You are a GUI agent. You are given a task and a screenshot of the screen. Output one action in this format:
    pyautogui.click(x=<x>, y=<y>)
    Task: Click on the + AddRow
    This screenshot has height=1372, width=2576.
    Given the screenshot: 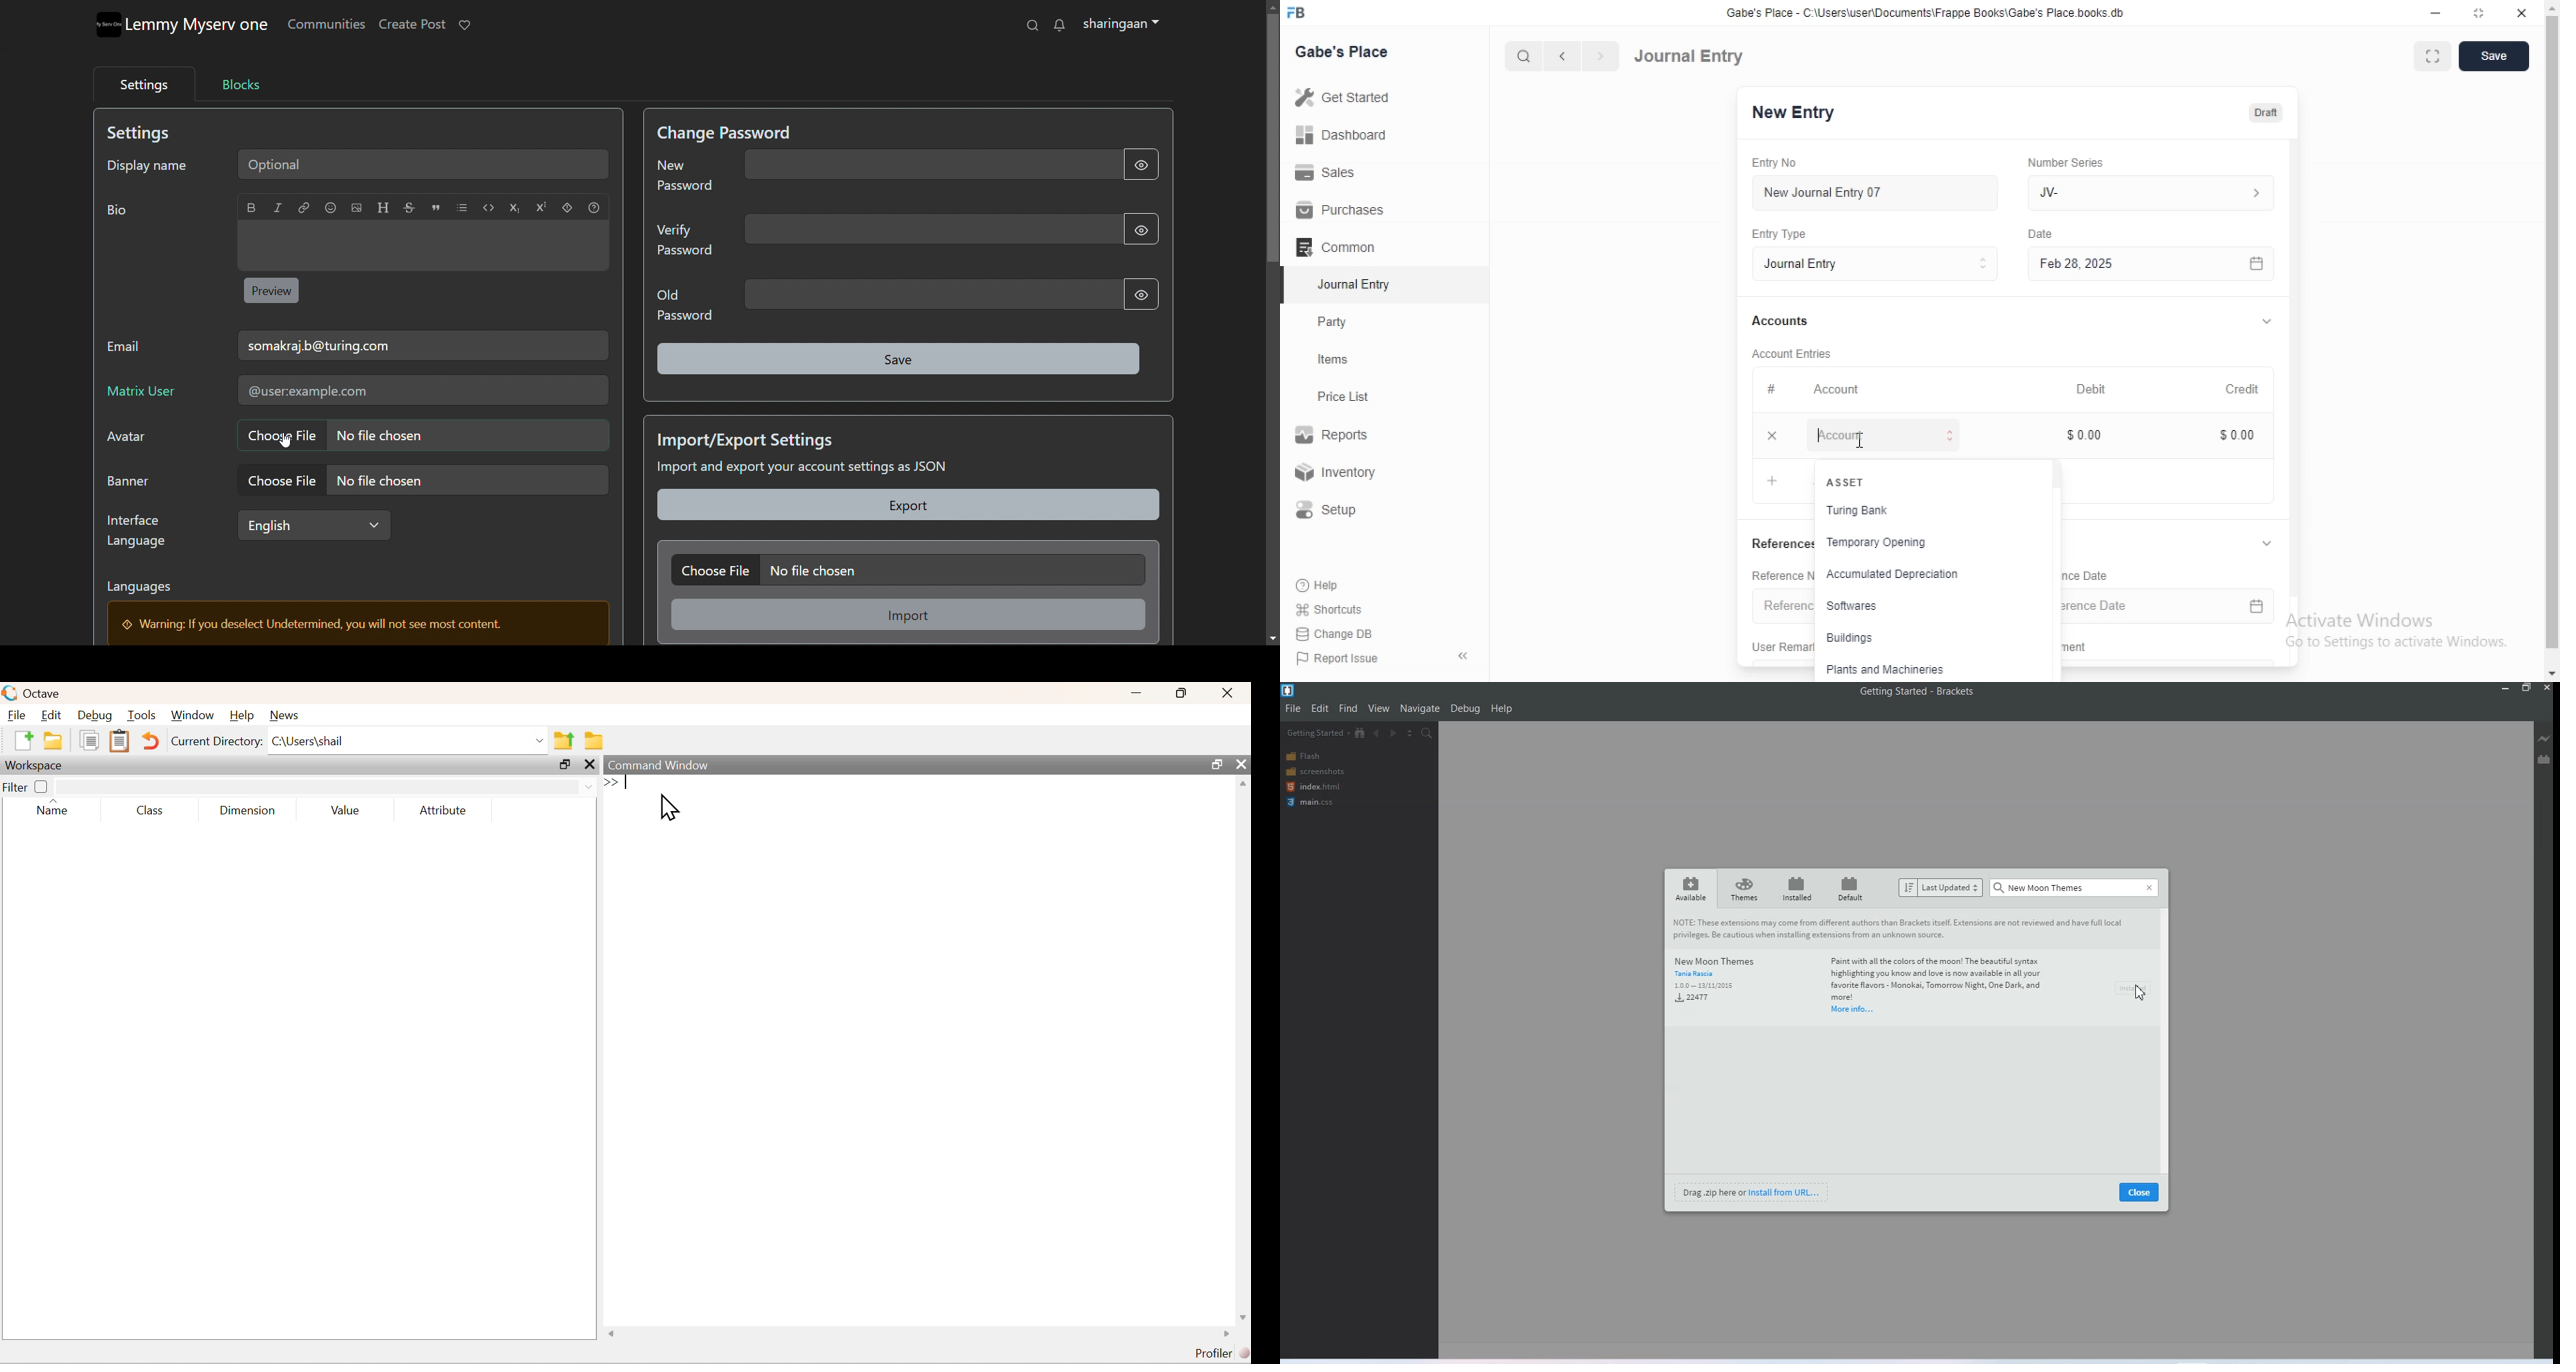 What is the action you would take?
    pyautogui.click(x=1772, y=480)
    